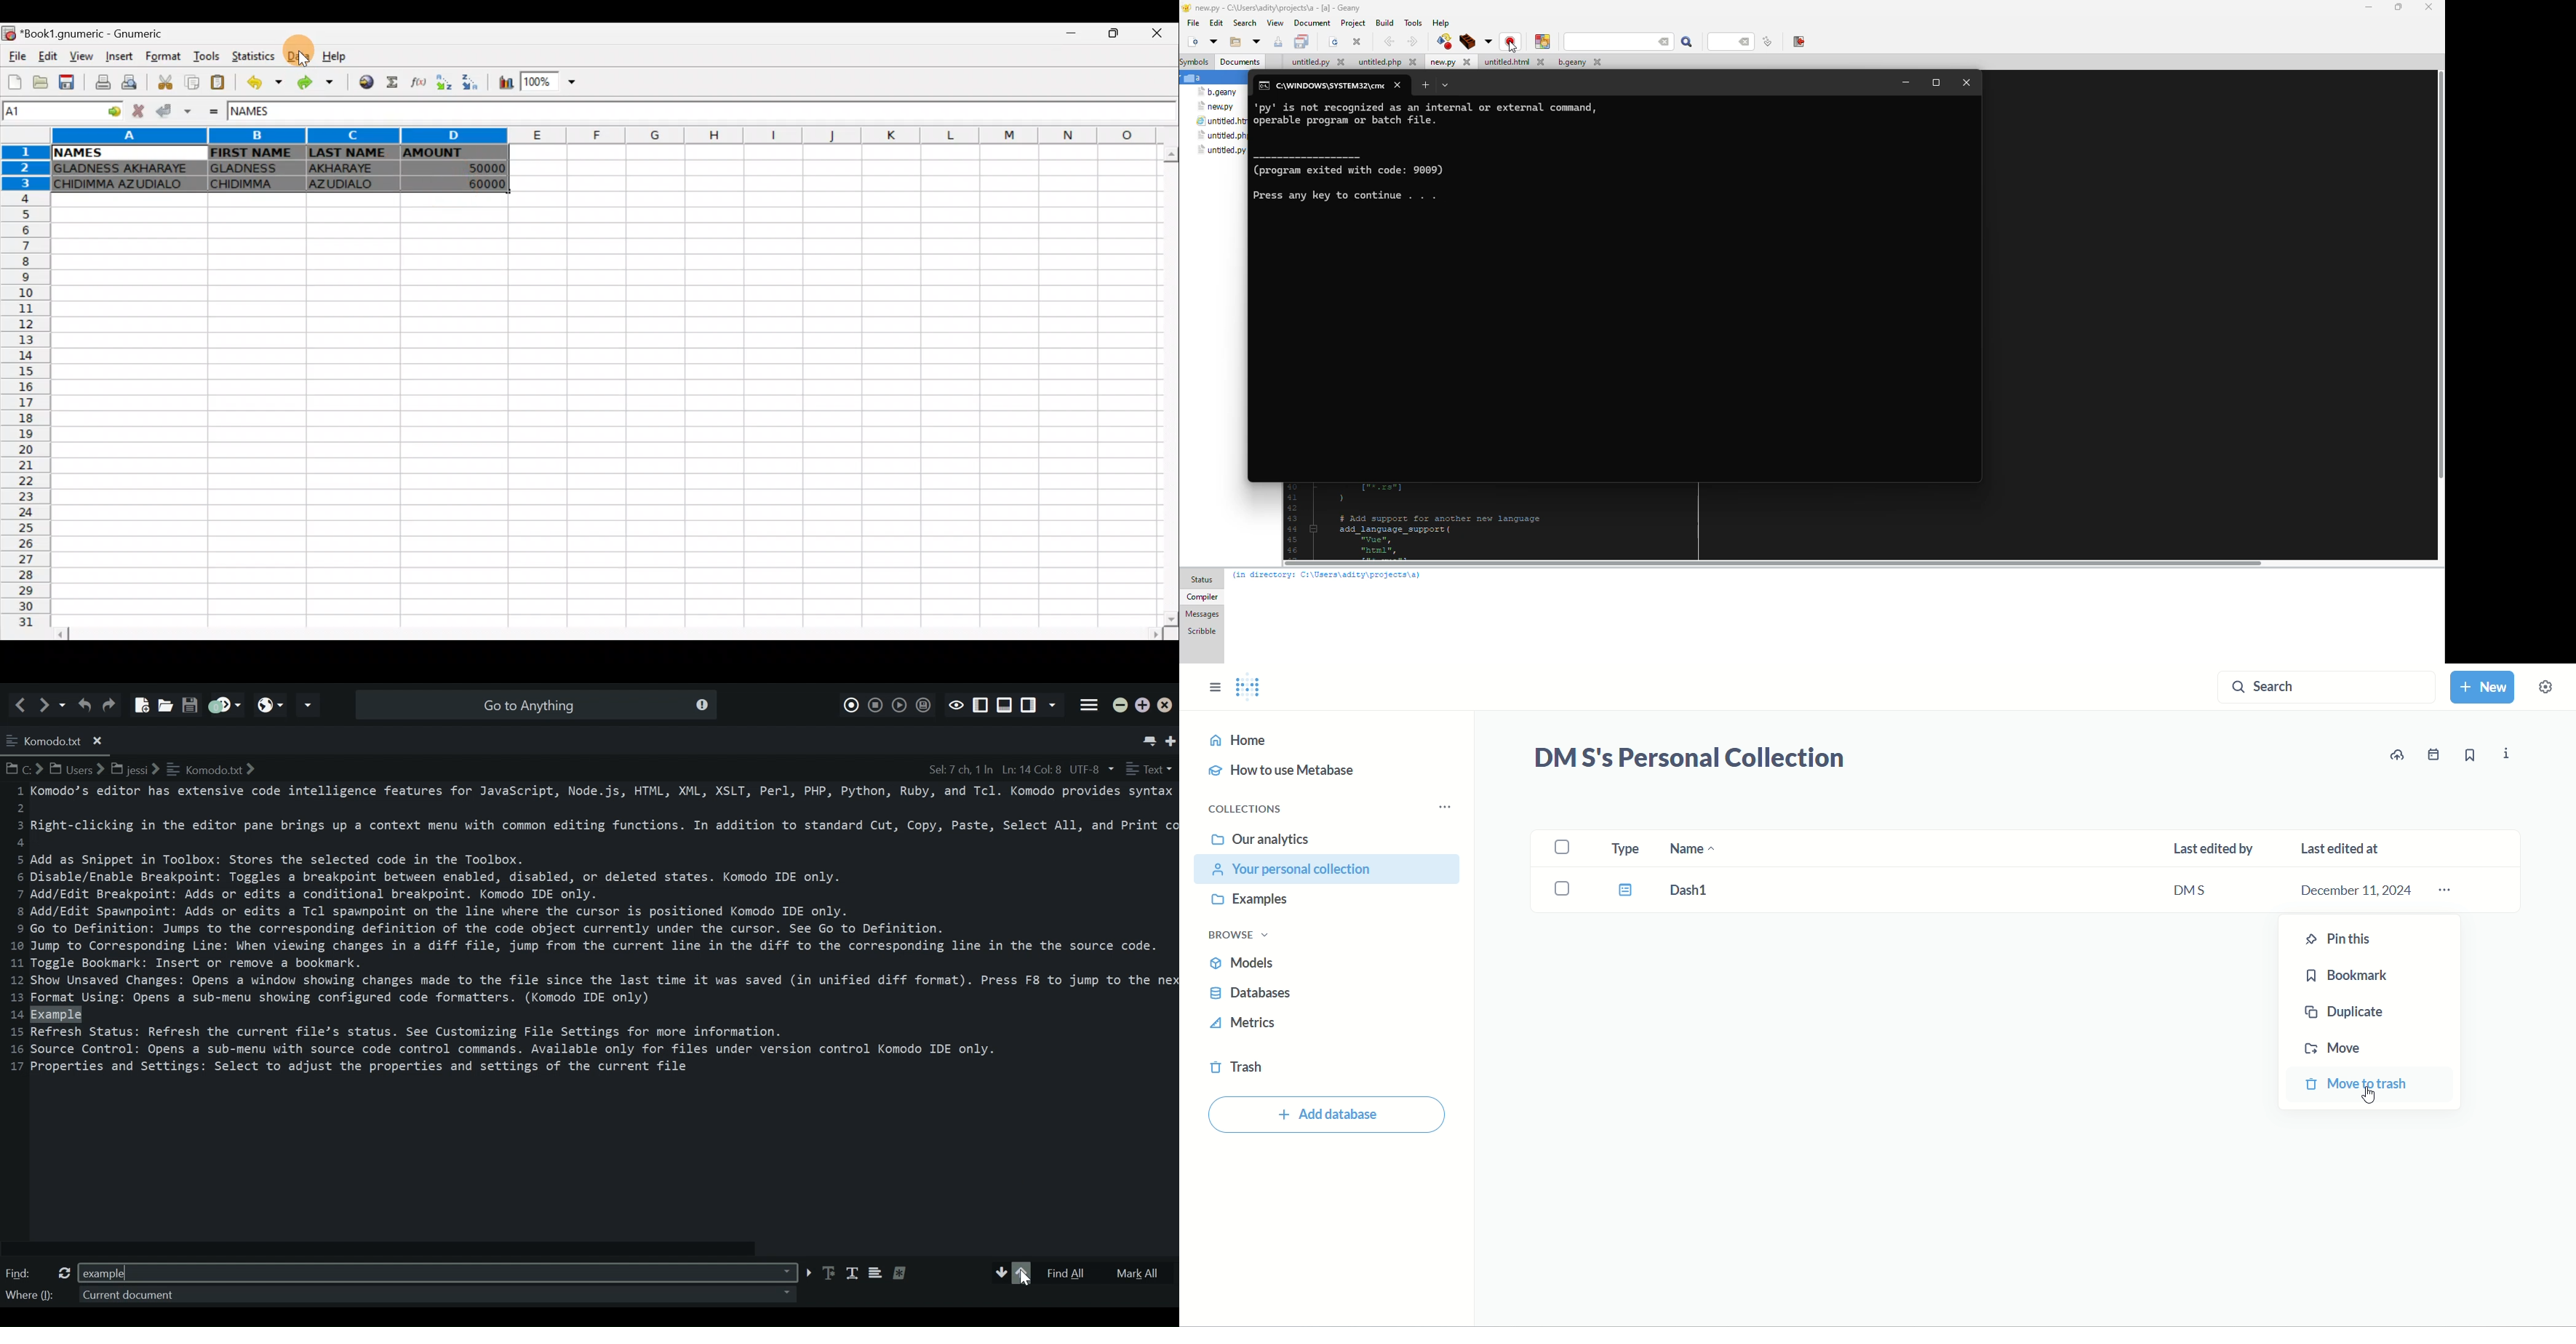 The image size is (2576, 1344). What do you see at coordinates (367, 81) in the screenshot?
I see `Insert hyperlink` at bounding box center [367, 81].